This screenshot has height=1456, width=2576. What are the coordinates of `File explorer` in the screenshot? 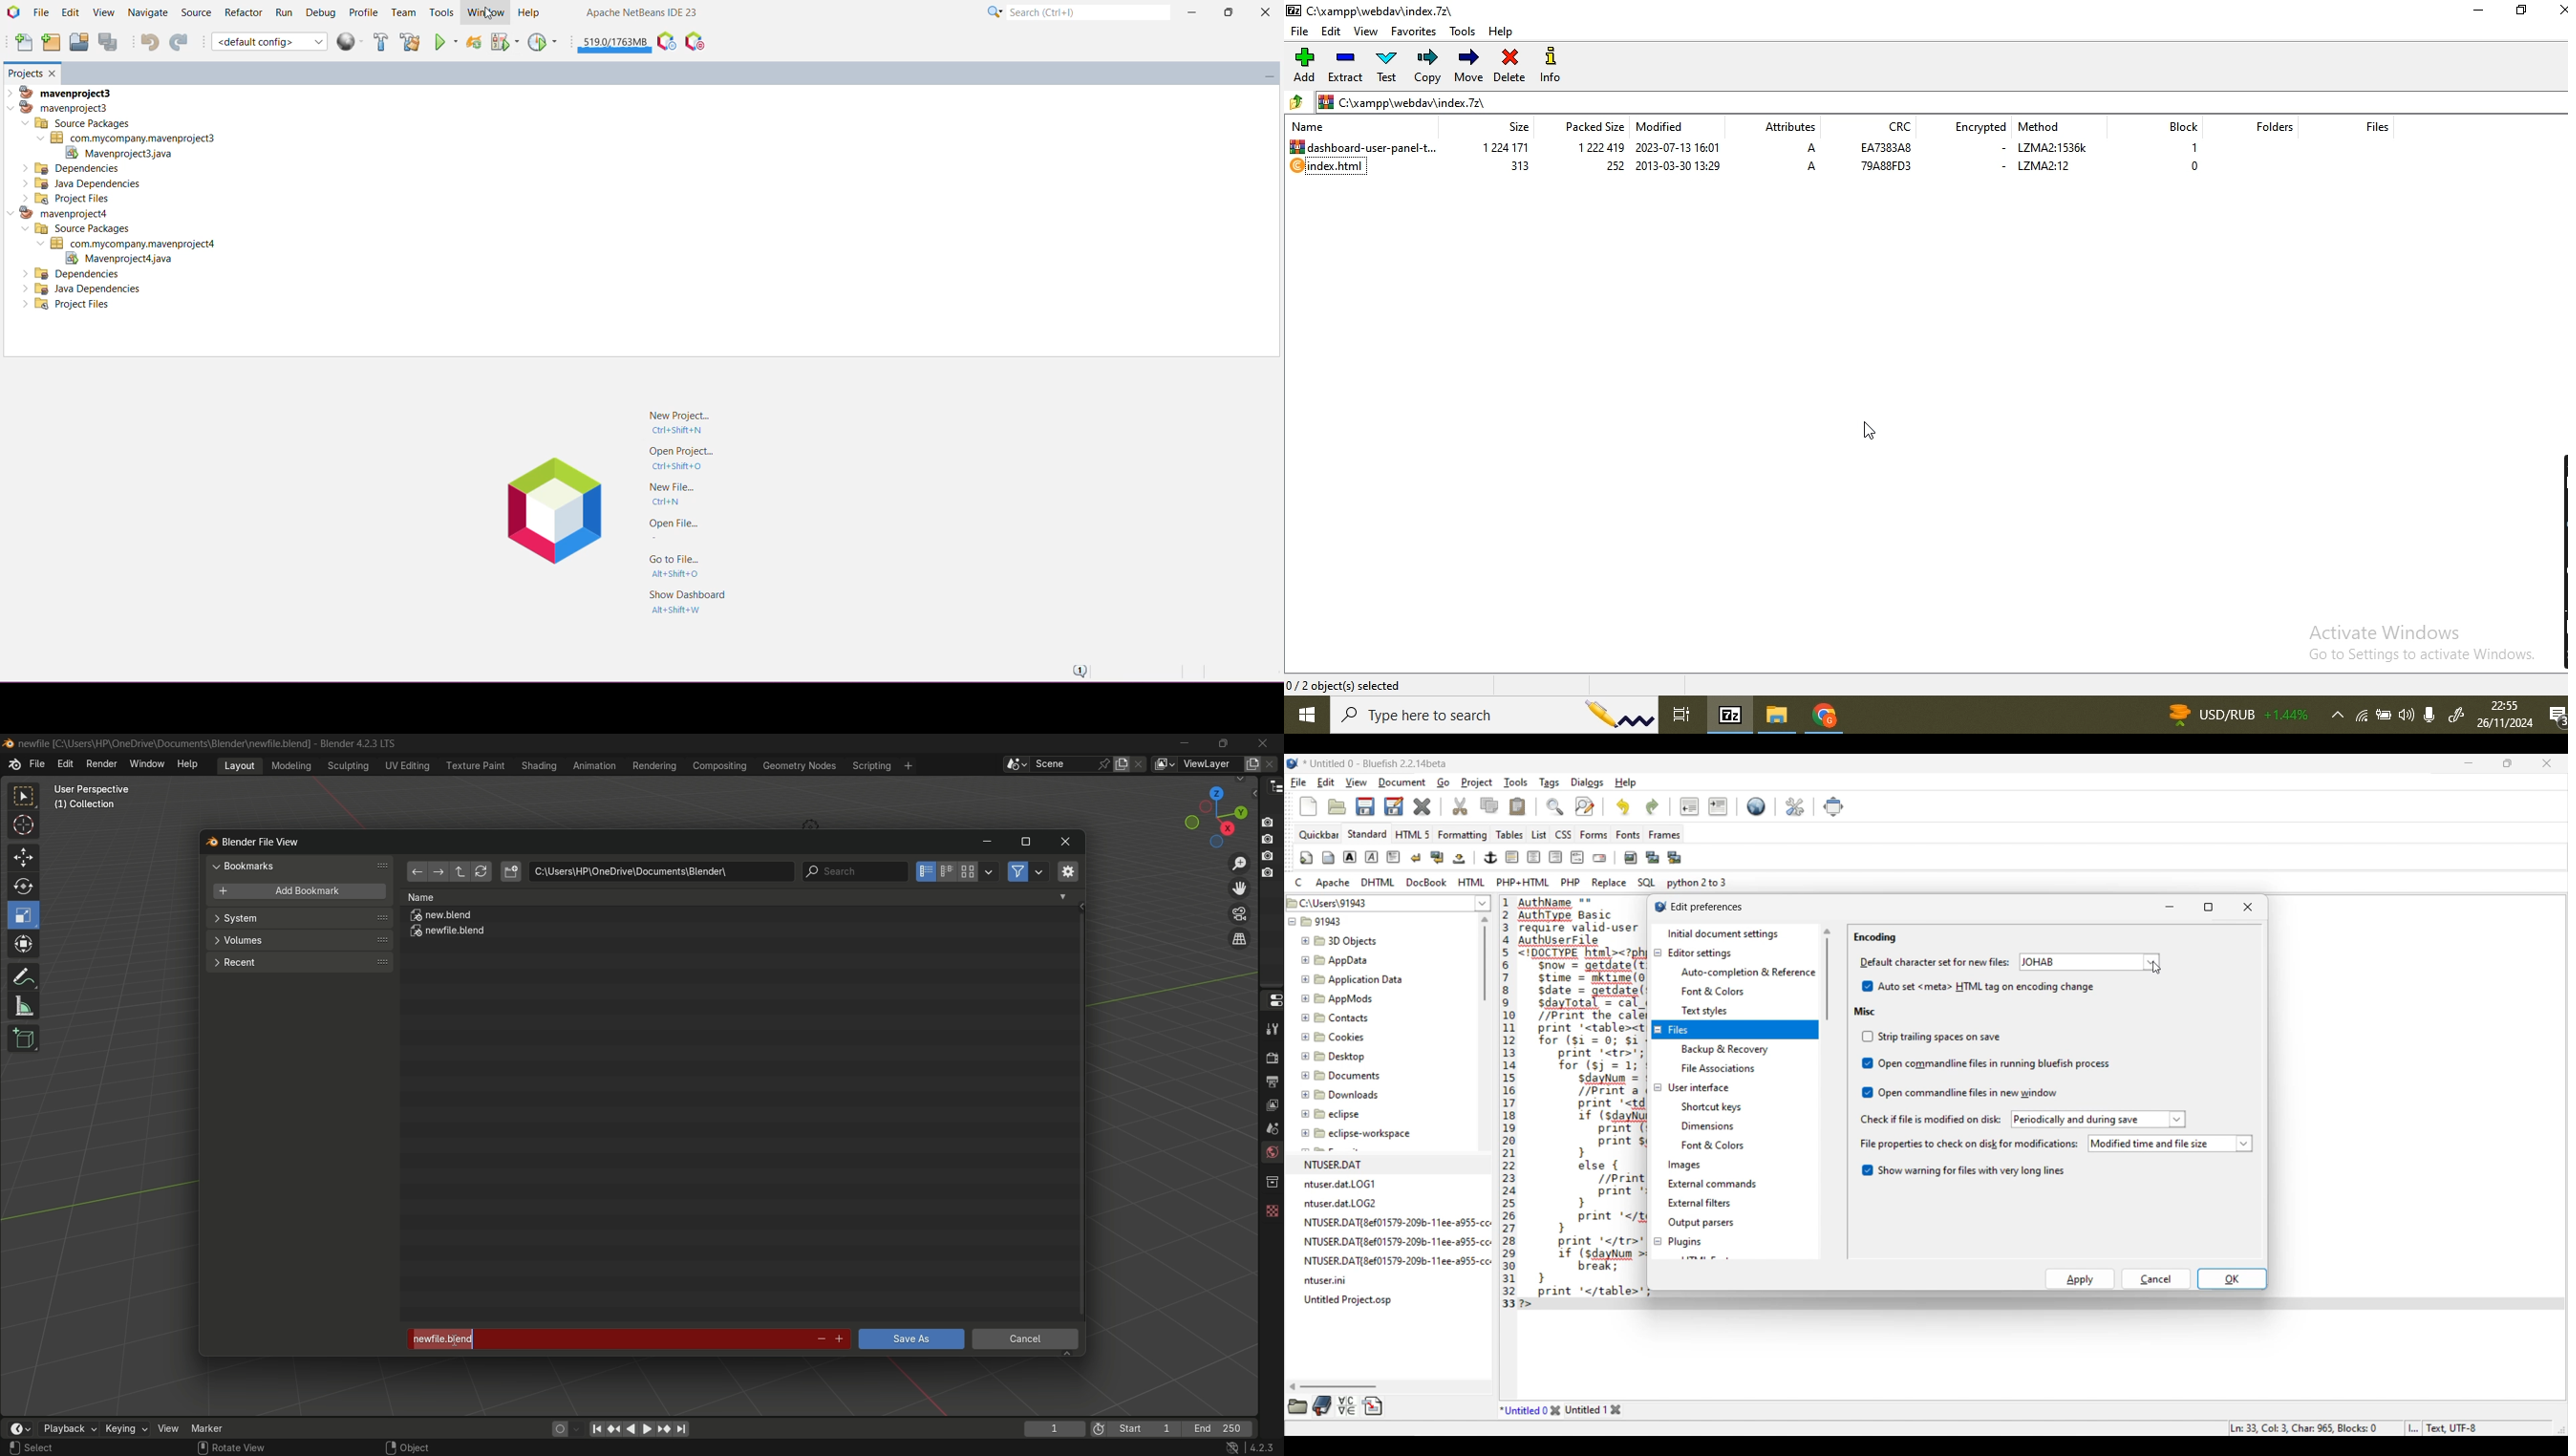 It's located at (1379, 1100).